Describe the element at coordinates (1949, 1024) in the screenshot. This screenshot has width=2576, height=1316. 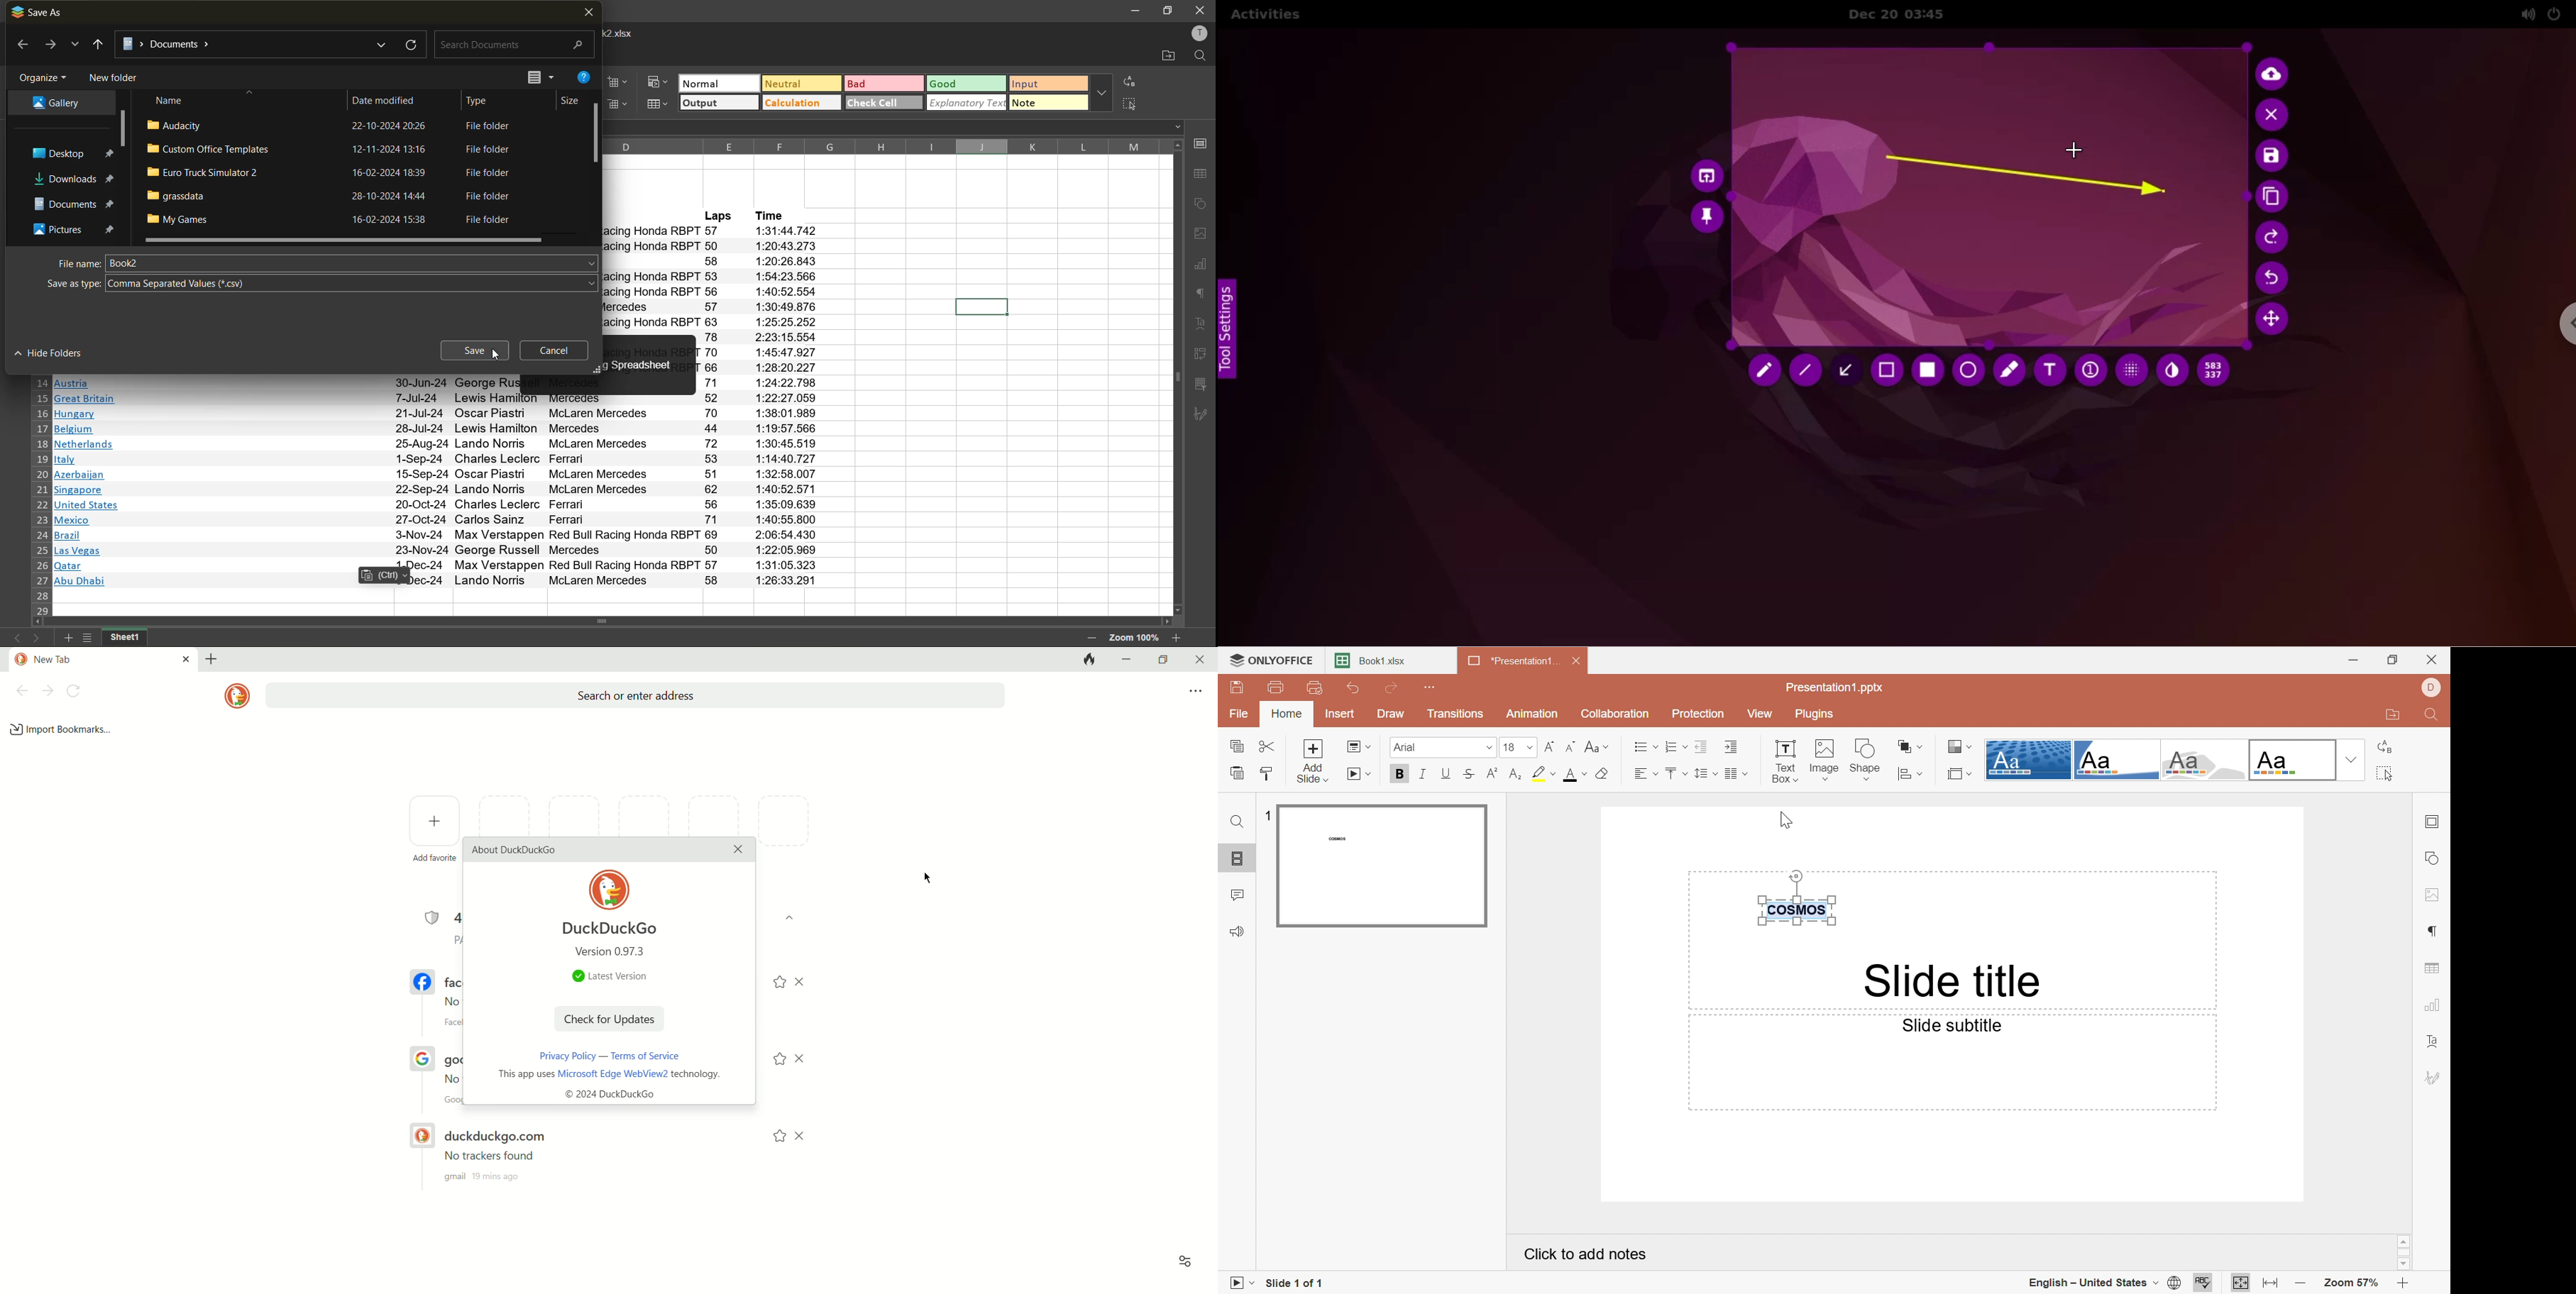
I see `Side subtitle` at that location.